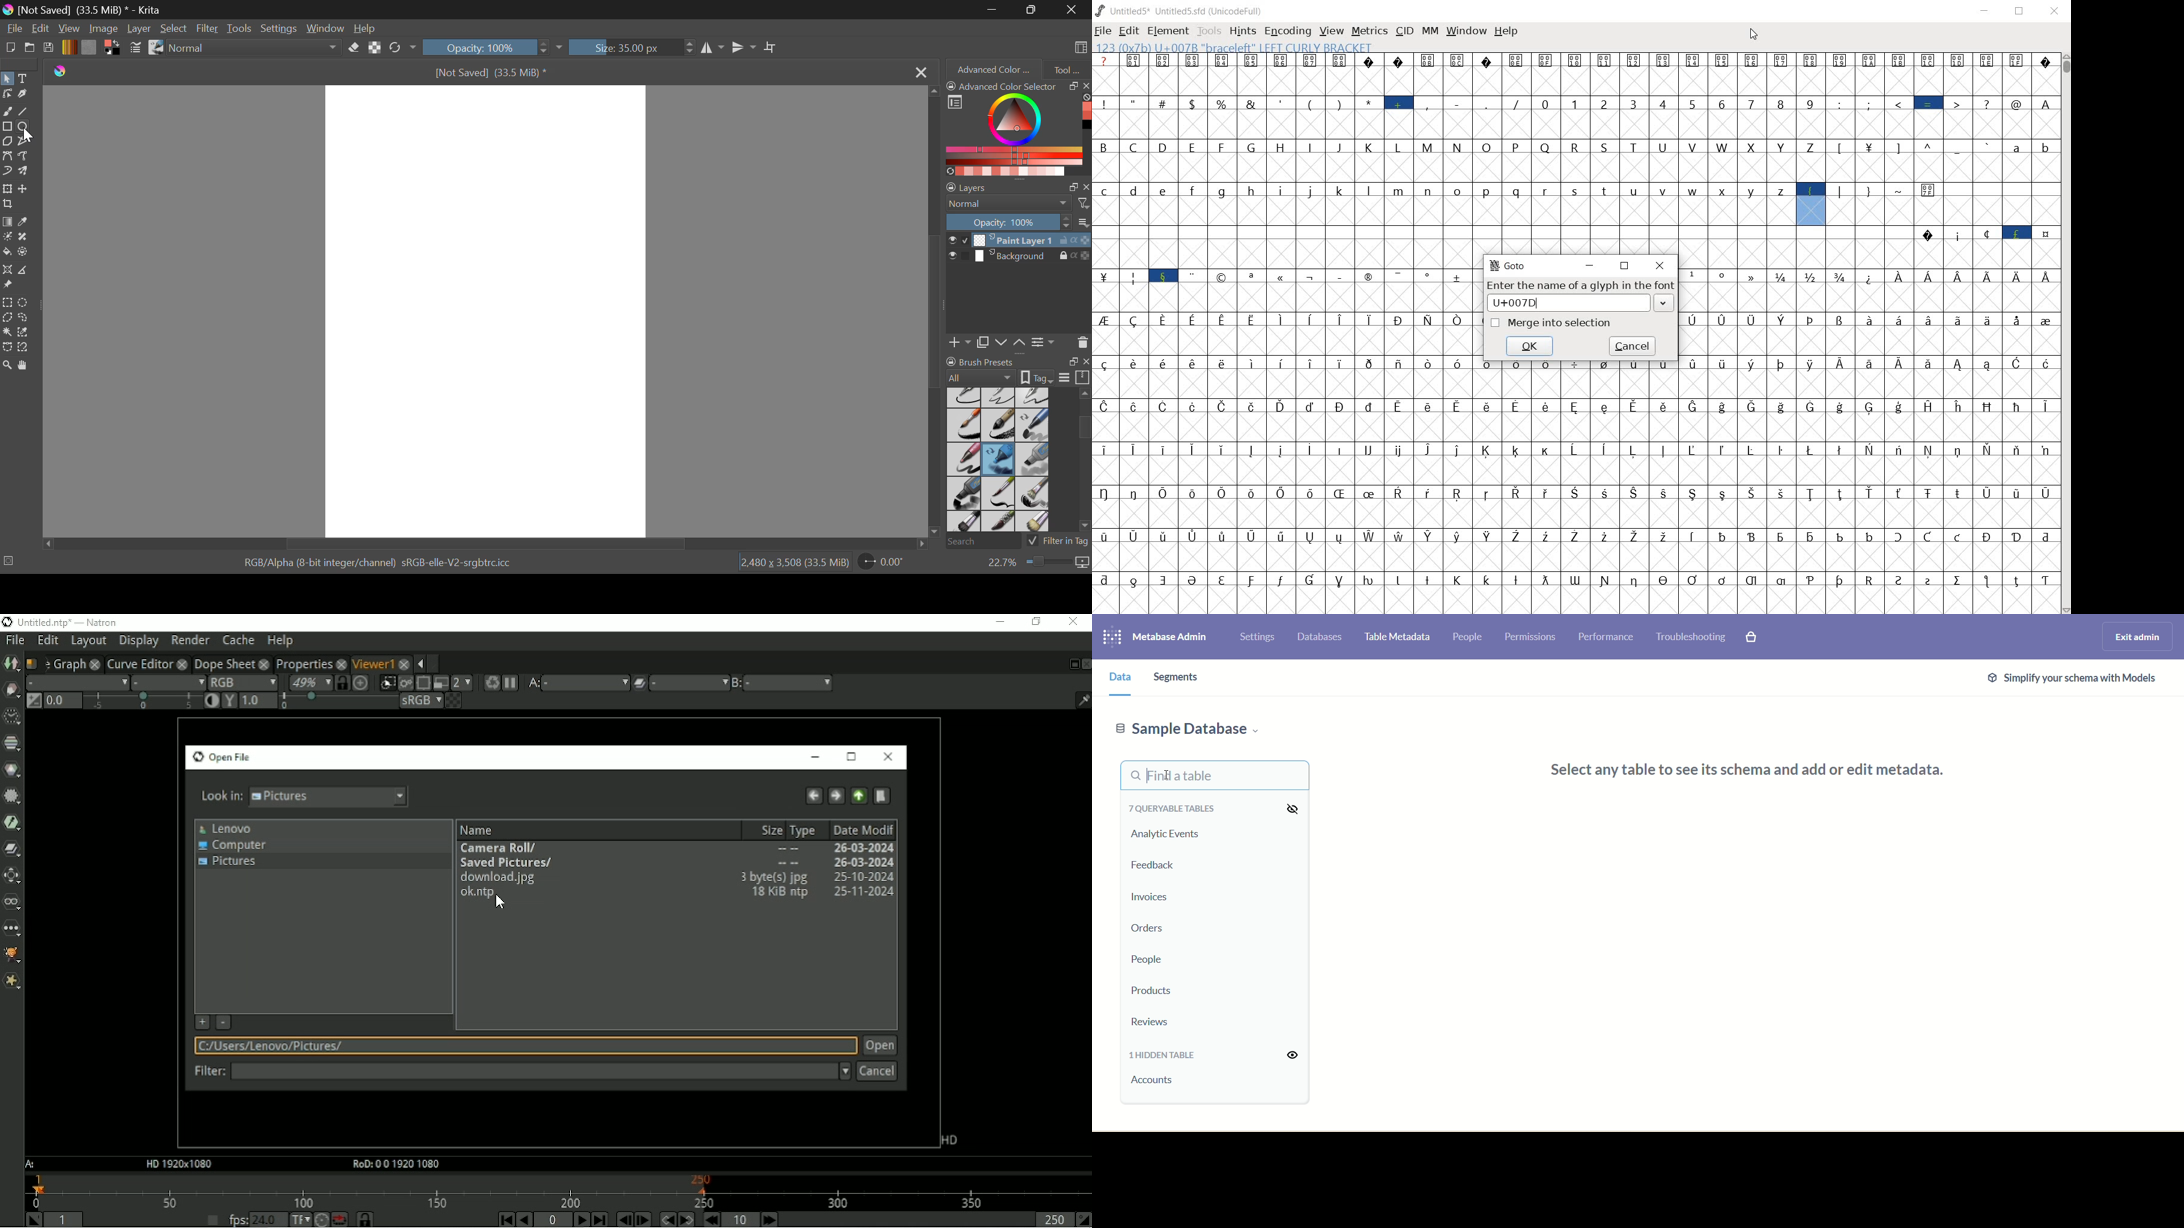 Image resolution: width=2184 pixels, height=1232 pixels. Describe the element at coordinates (7, 78) in the screenshot. I see `Select` at that location.